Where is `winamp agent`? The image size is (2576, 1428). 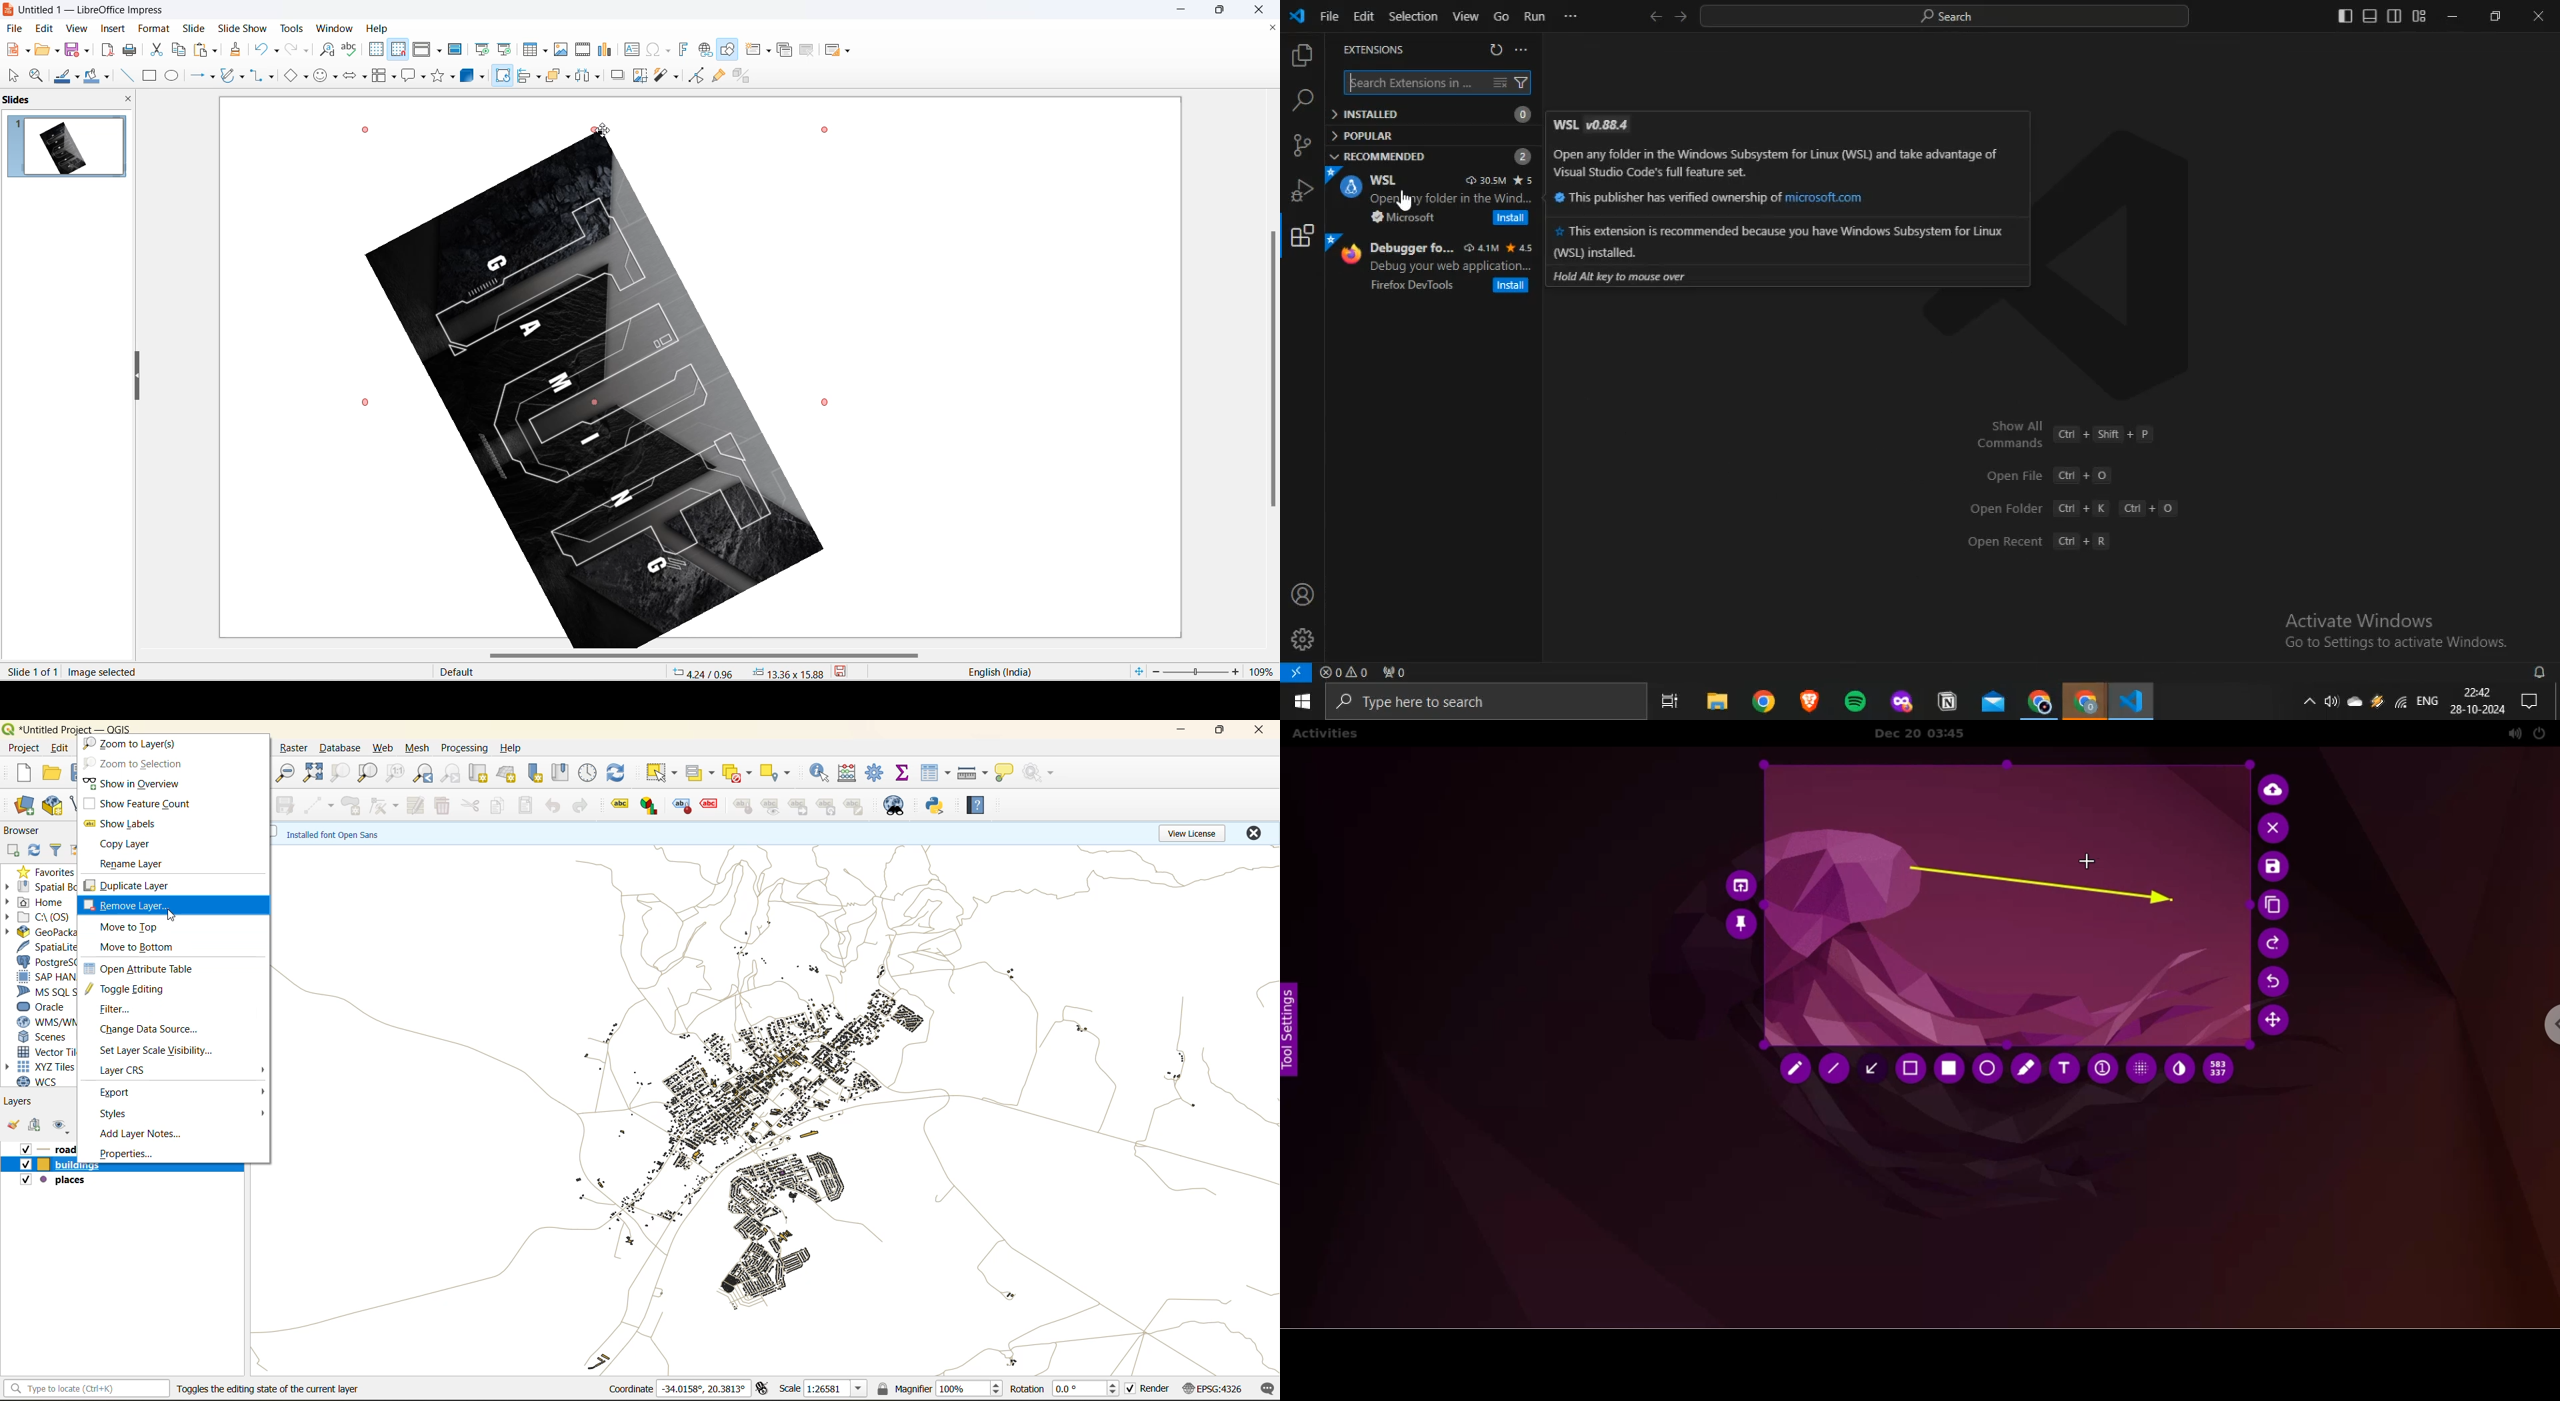
winamp agent is located at coordinates (2377, 701).